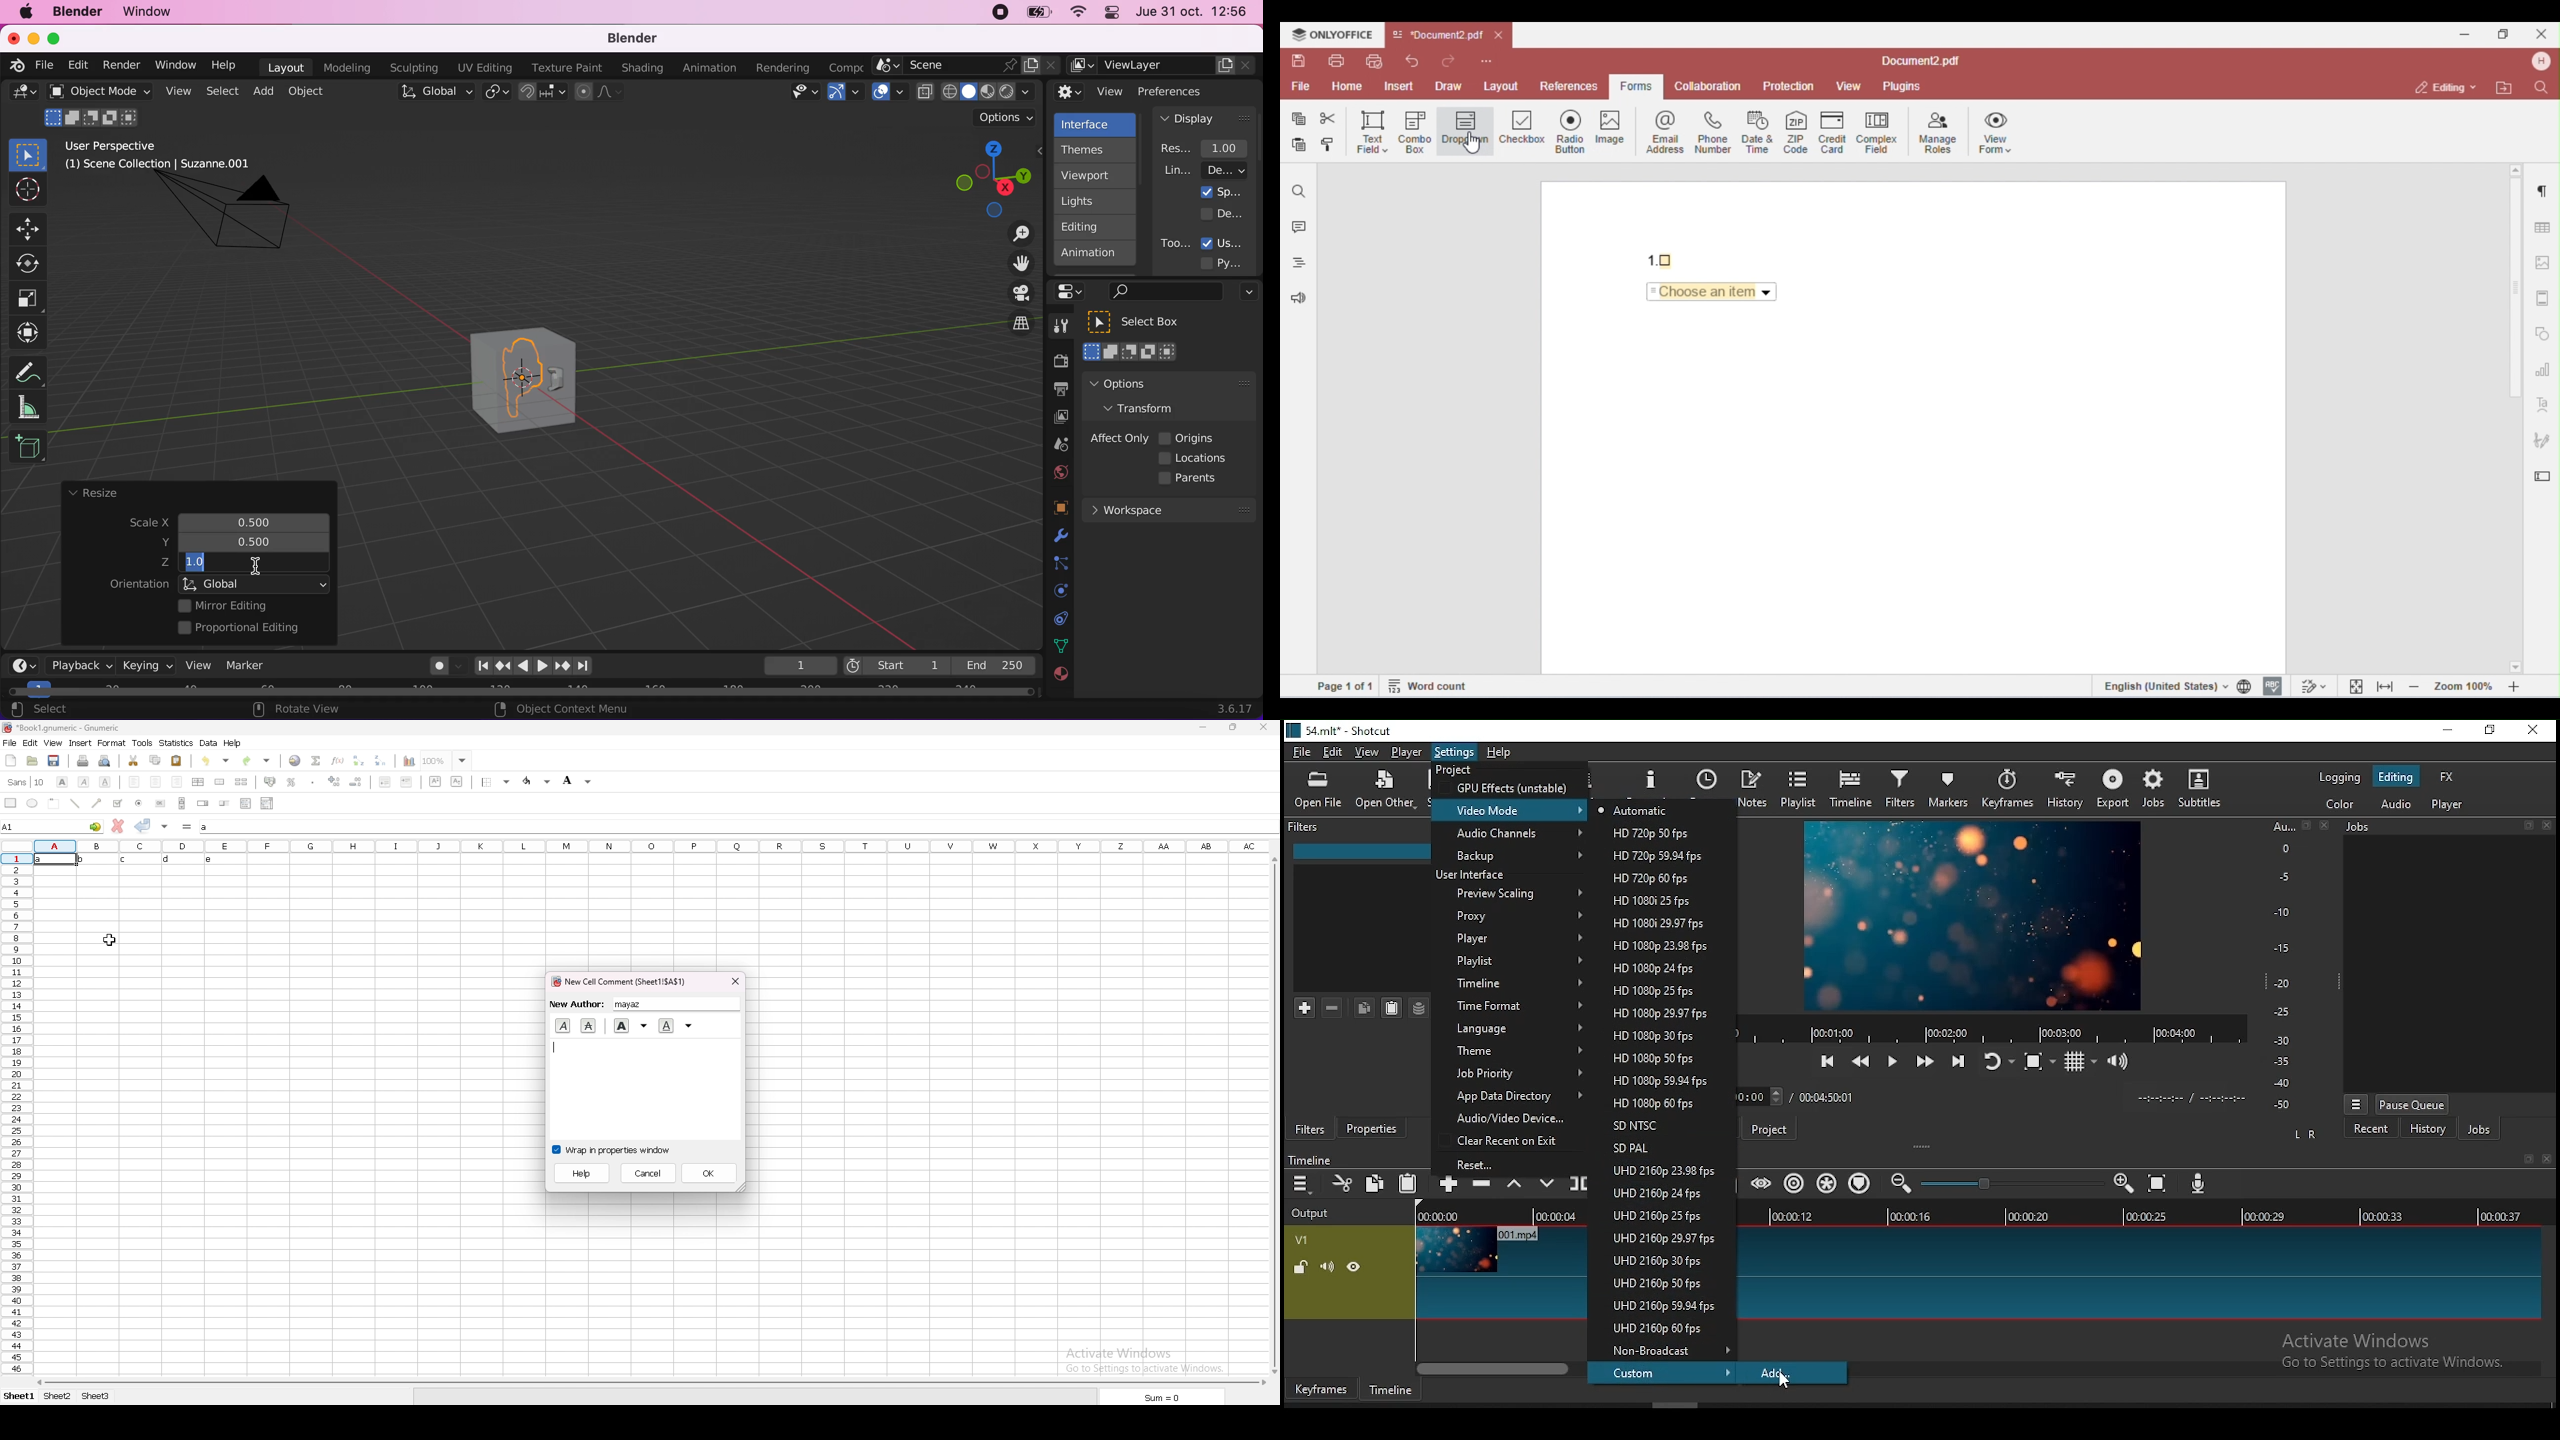 The height and width of the screenshot is (1456, 2576). I want to click on horizontal scroll bar, so click(521, 692).